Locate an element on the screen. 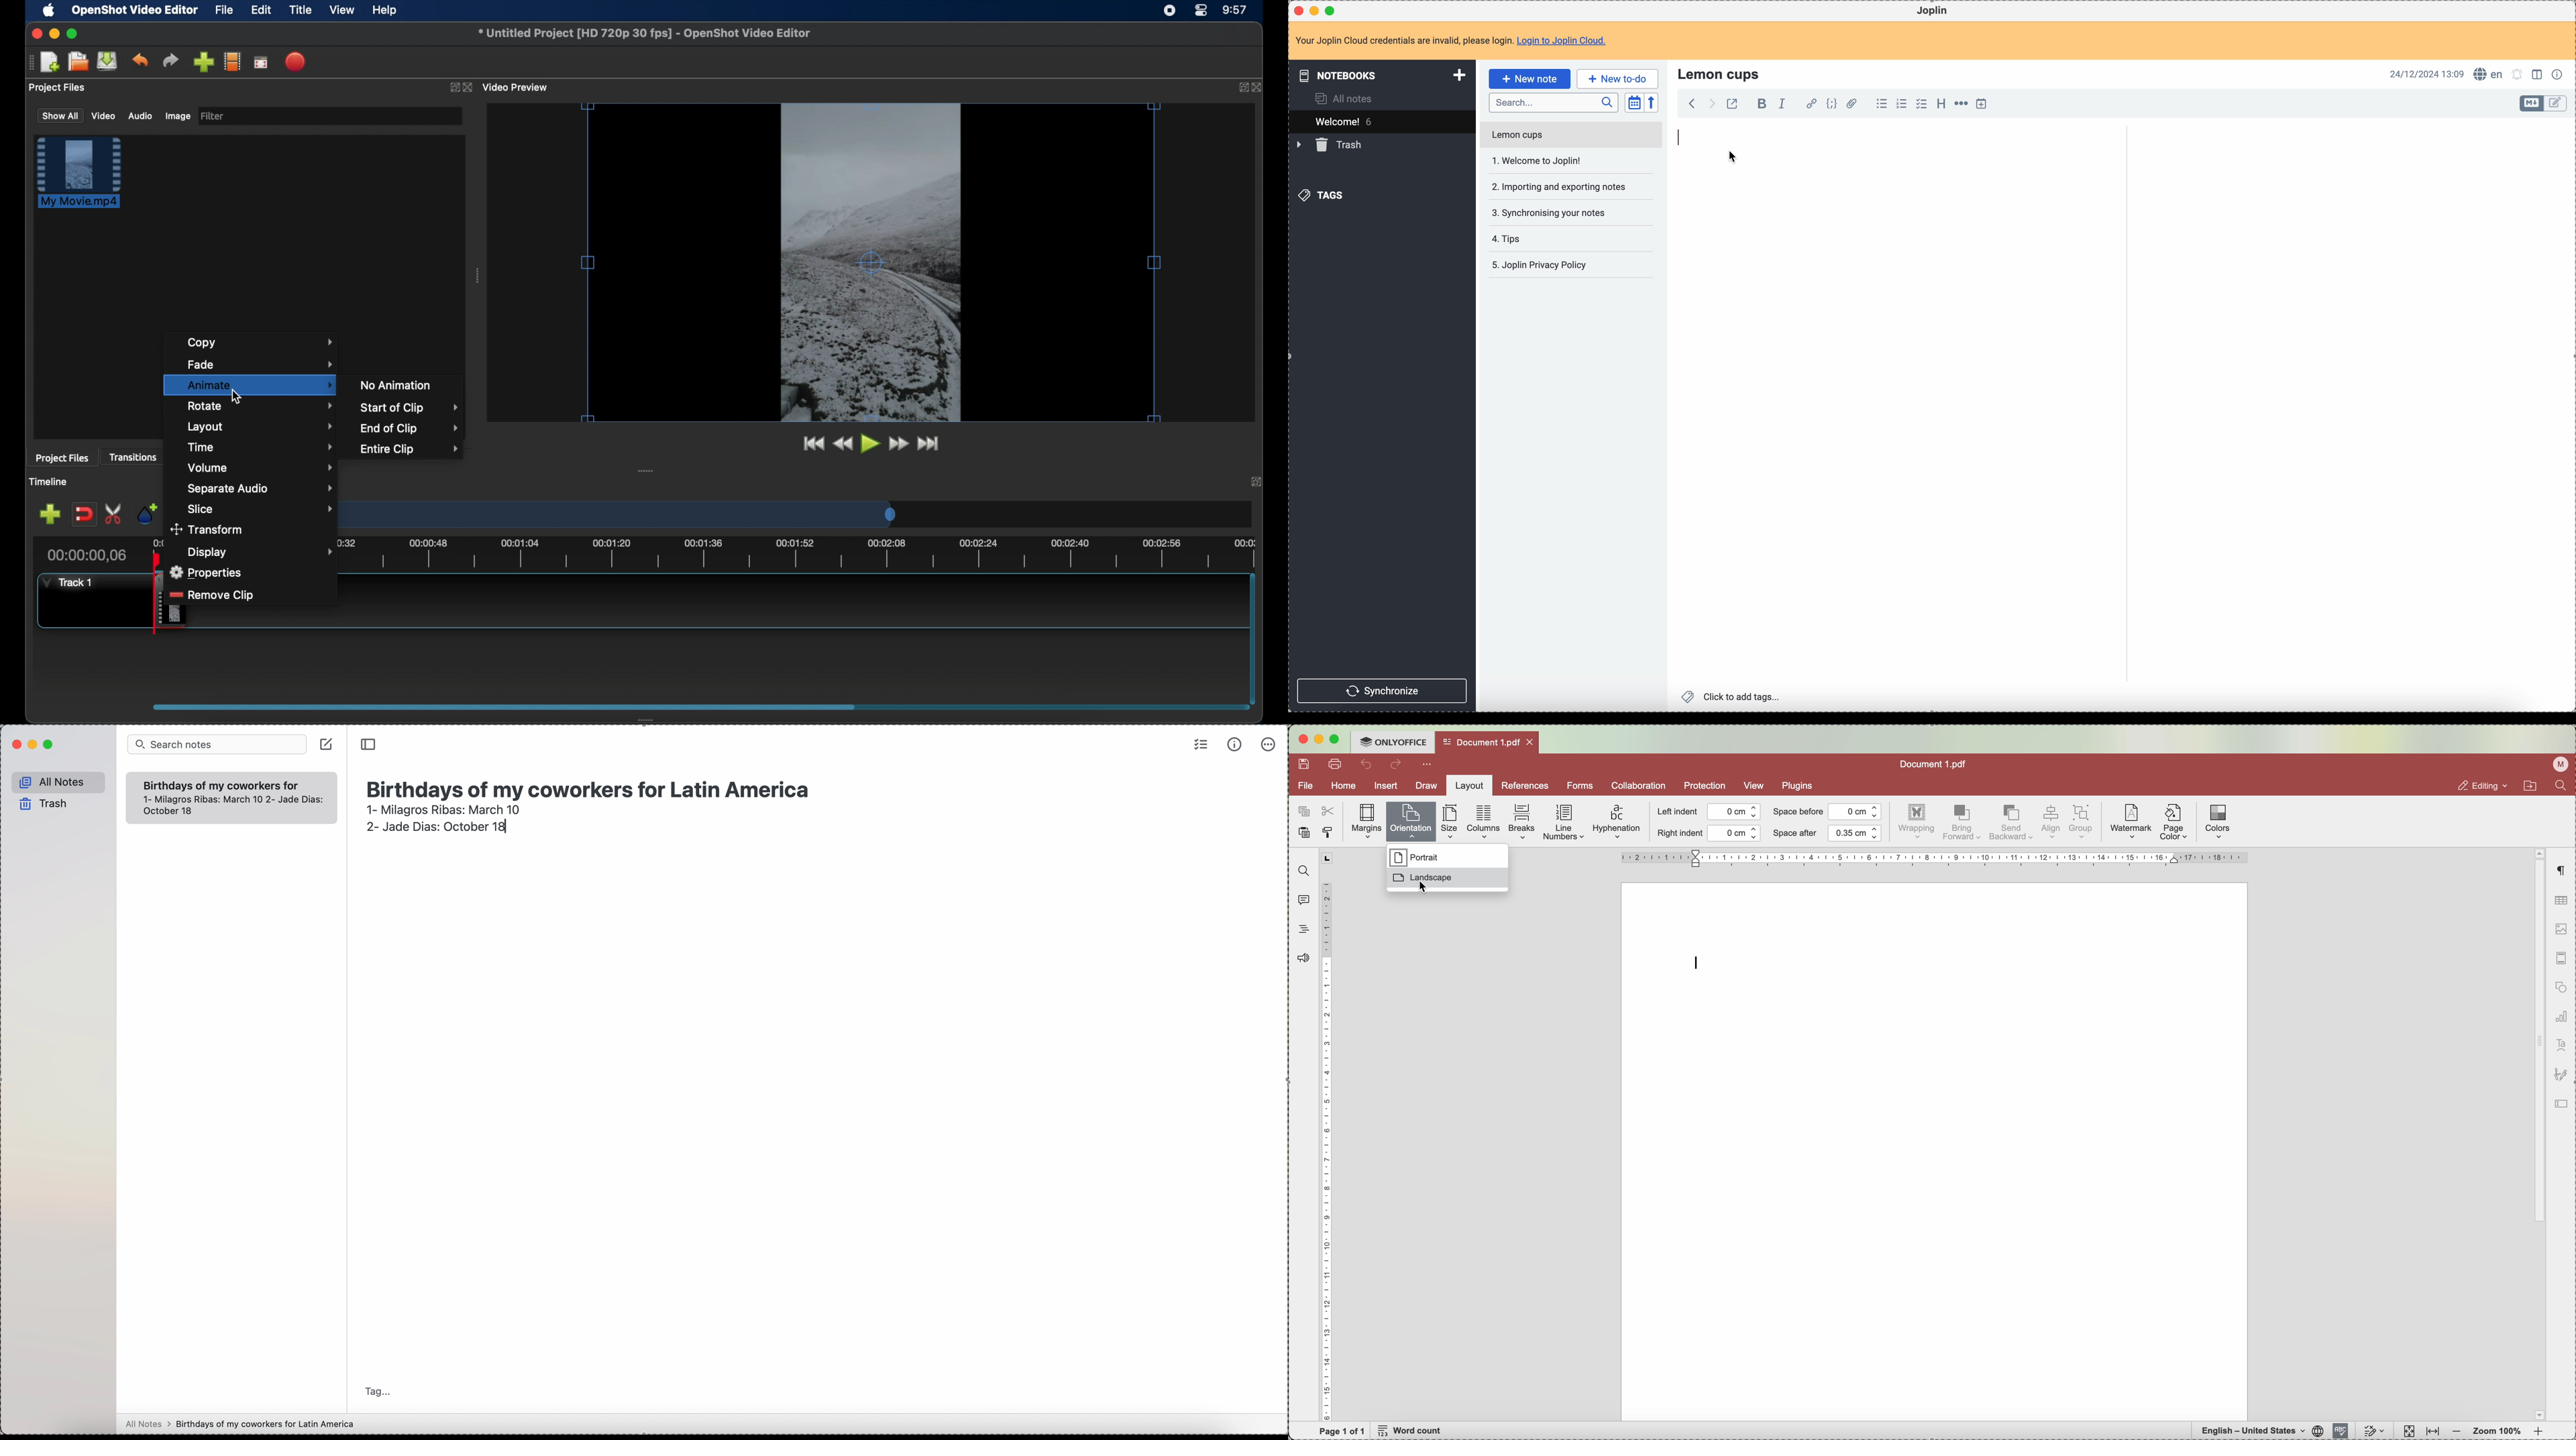  show all is located at coordinates (59, 115).